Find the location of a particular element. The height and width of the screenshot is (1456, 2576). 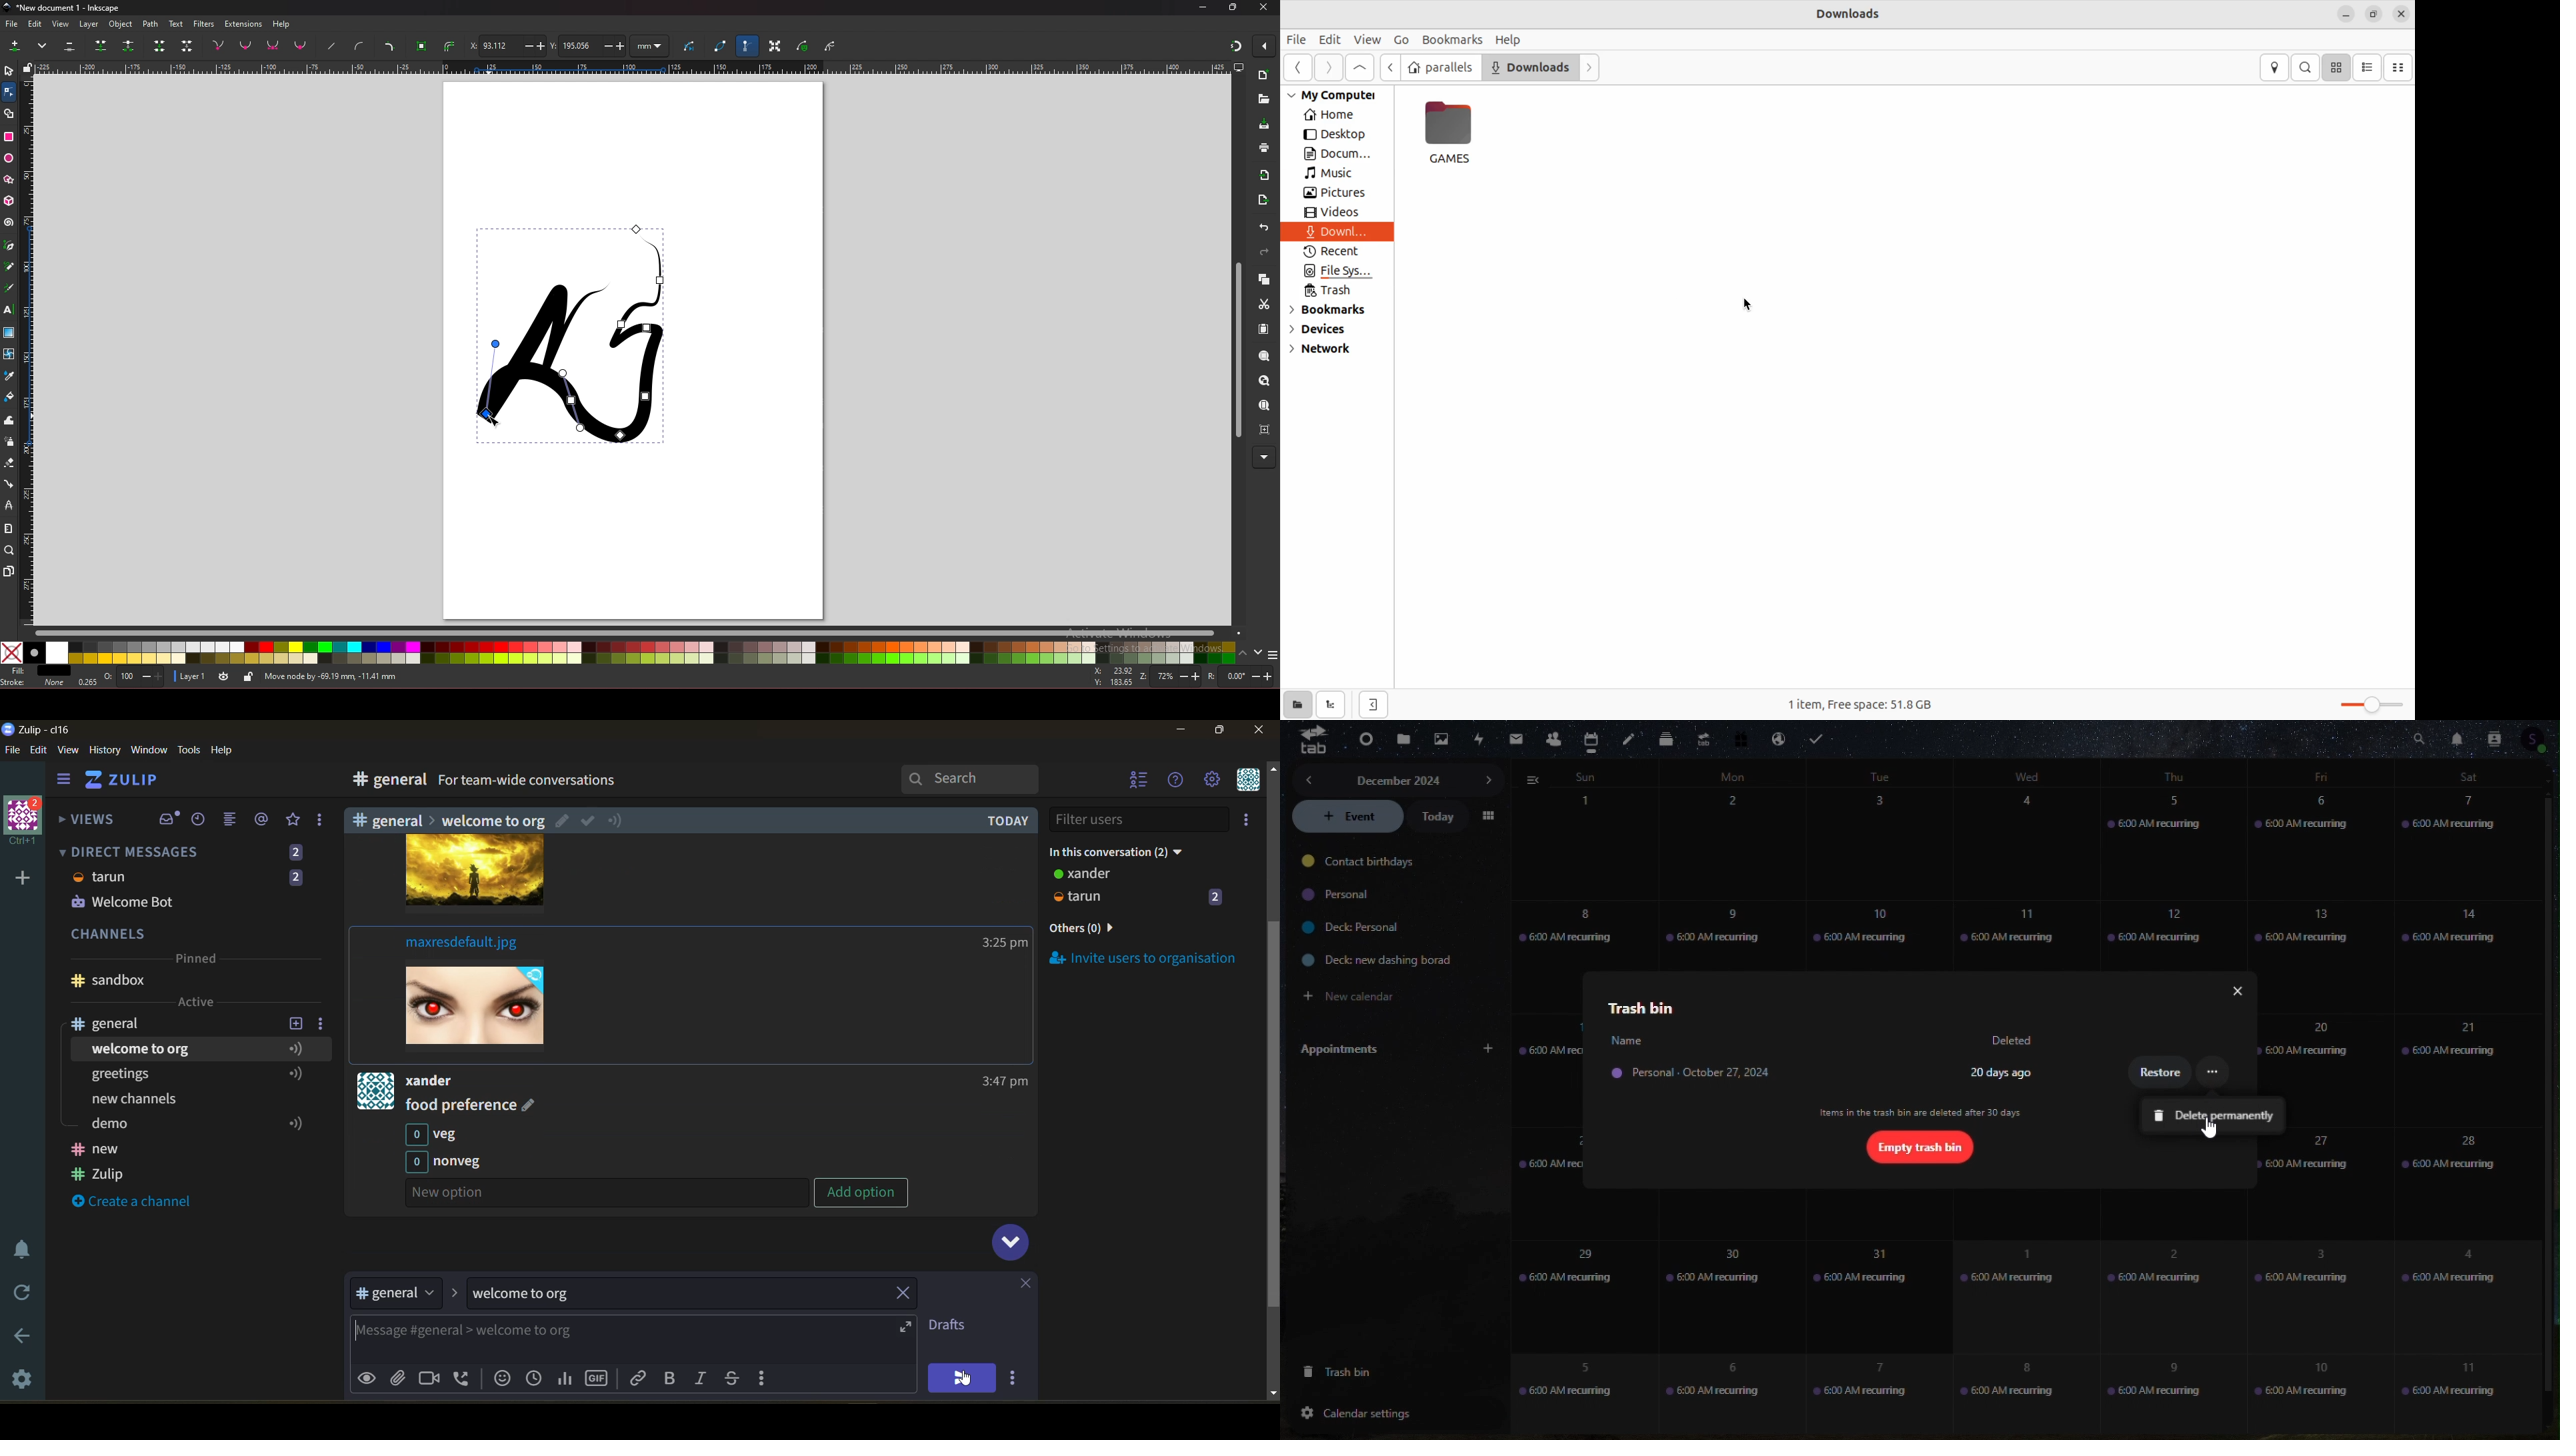

10 is located at coordinates (1874, 927).